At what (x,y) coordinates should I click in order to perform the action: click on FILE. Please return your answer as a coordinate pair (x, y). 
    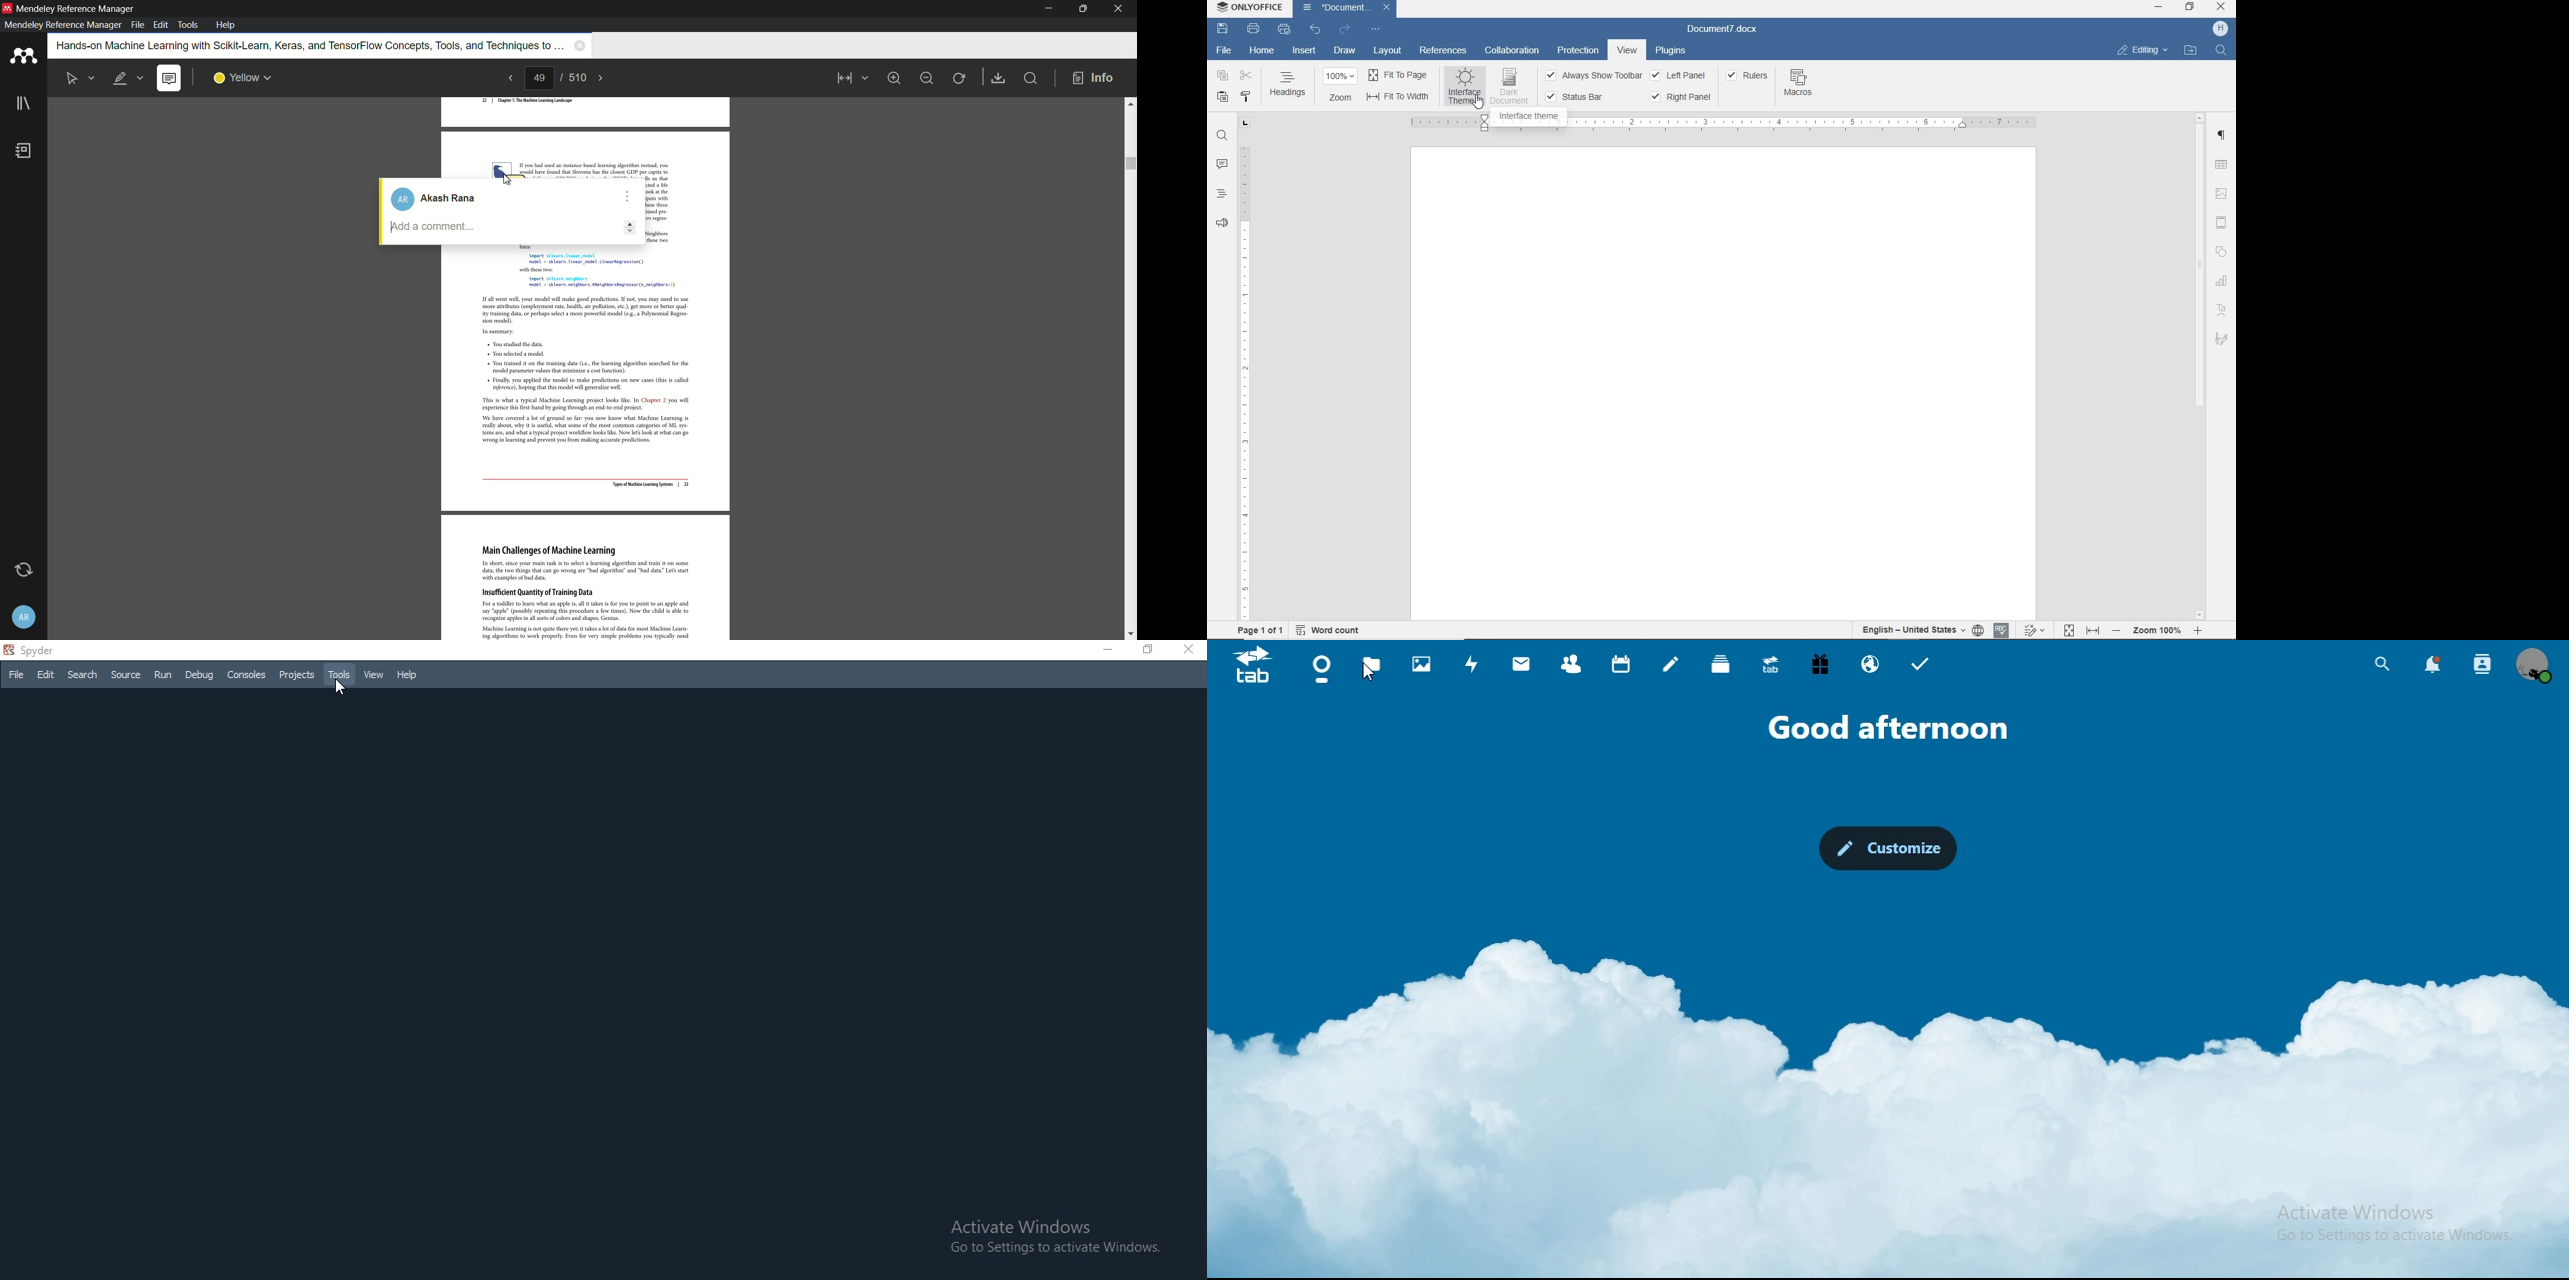
    Looking at the image, I should click on (1223, 52).